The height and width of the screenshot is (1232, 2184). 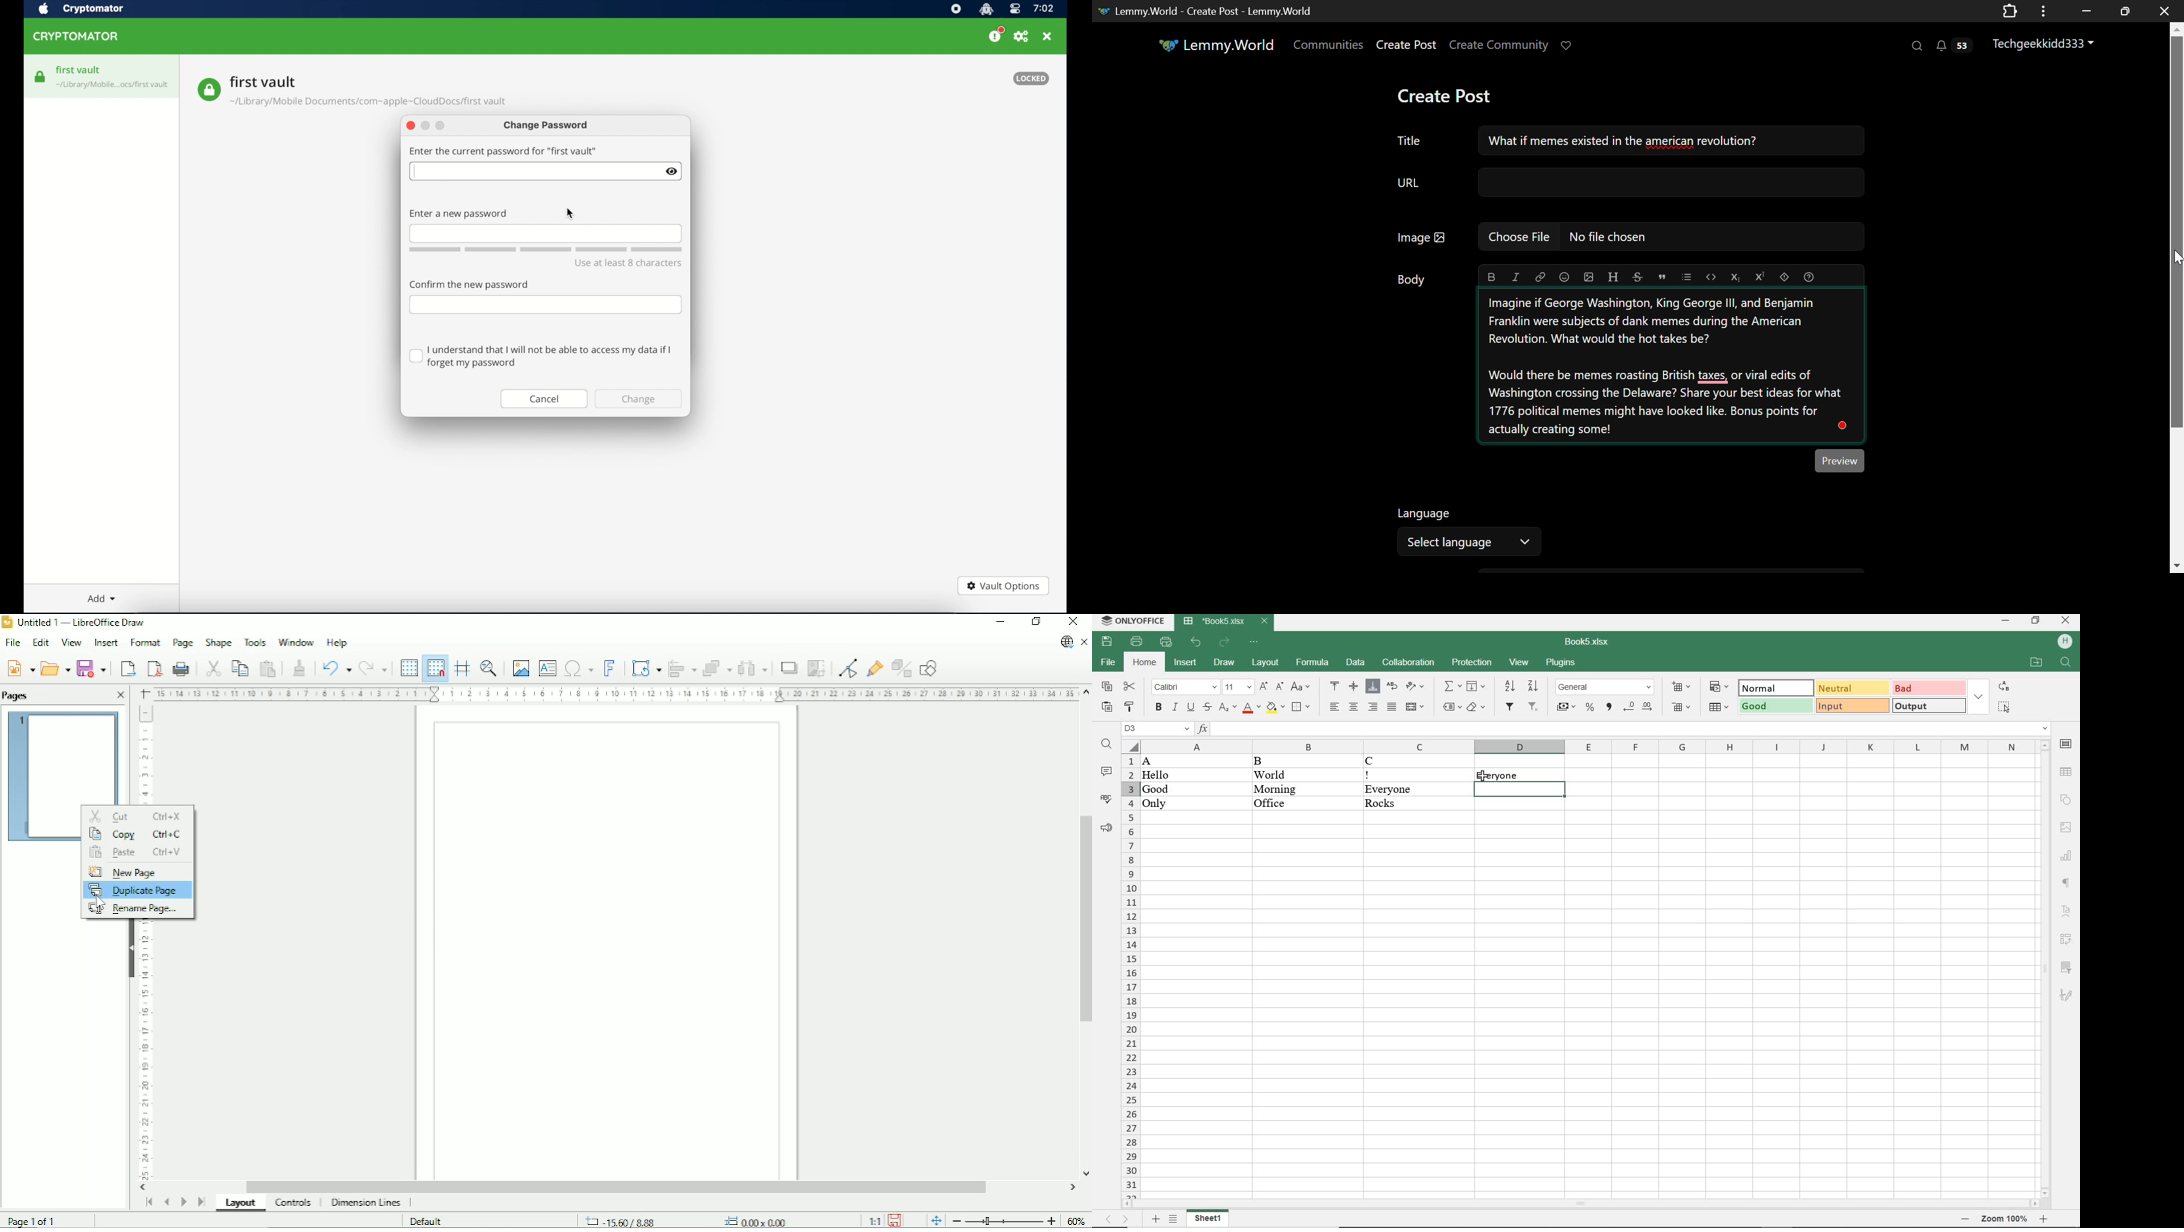 What do you see at coordinates (1131, 686) in the screenshot?
I see `cut` at bounding box center [1131, 686].